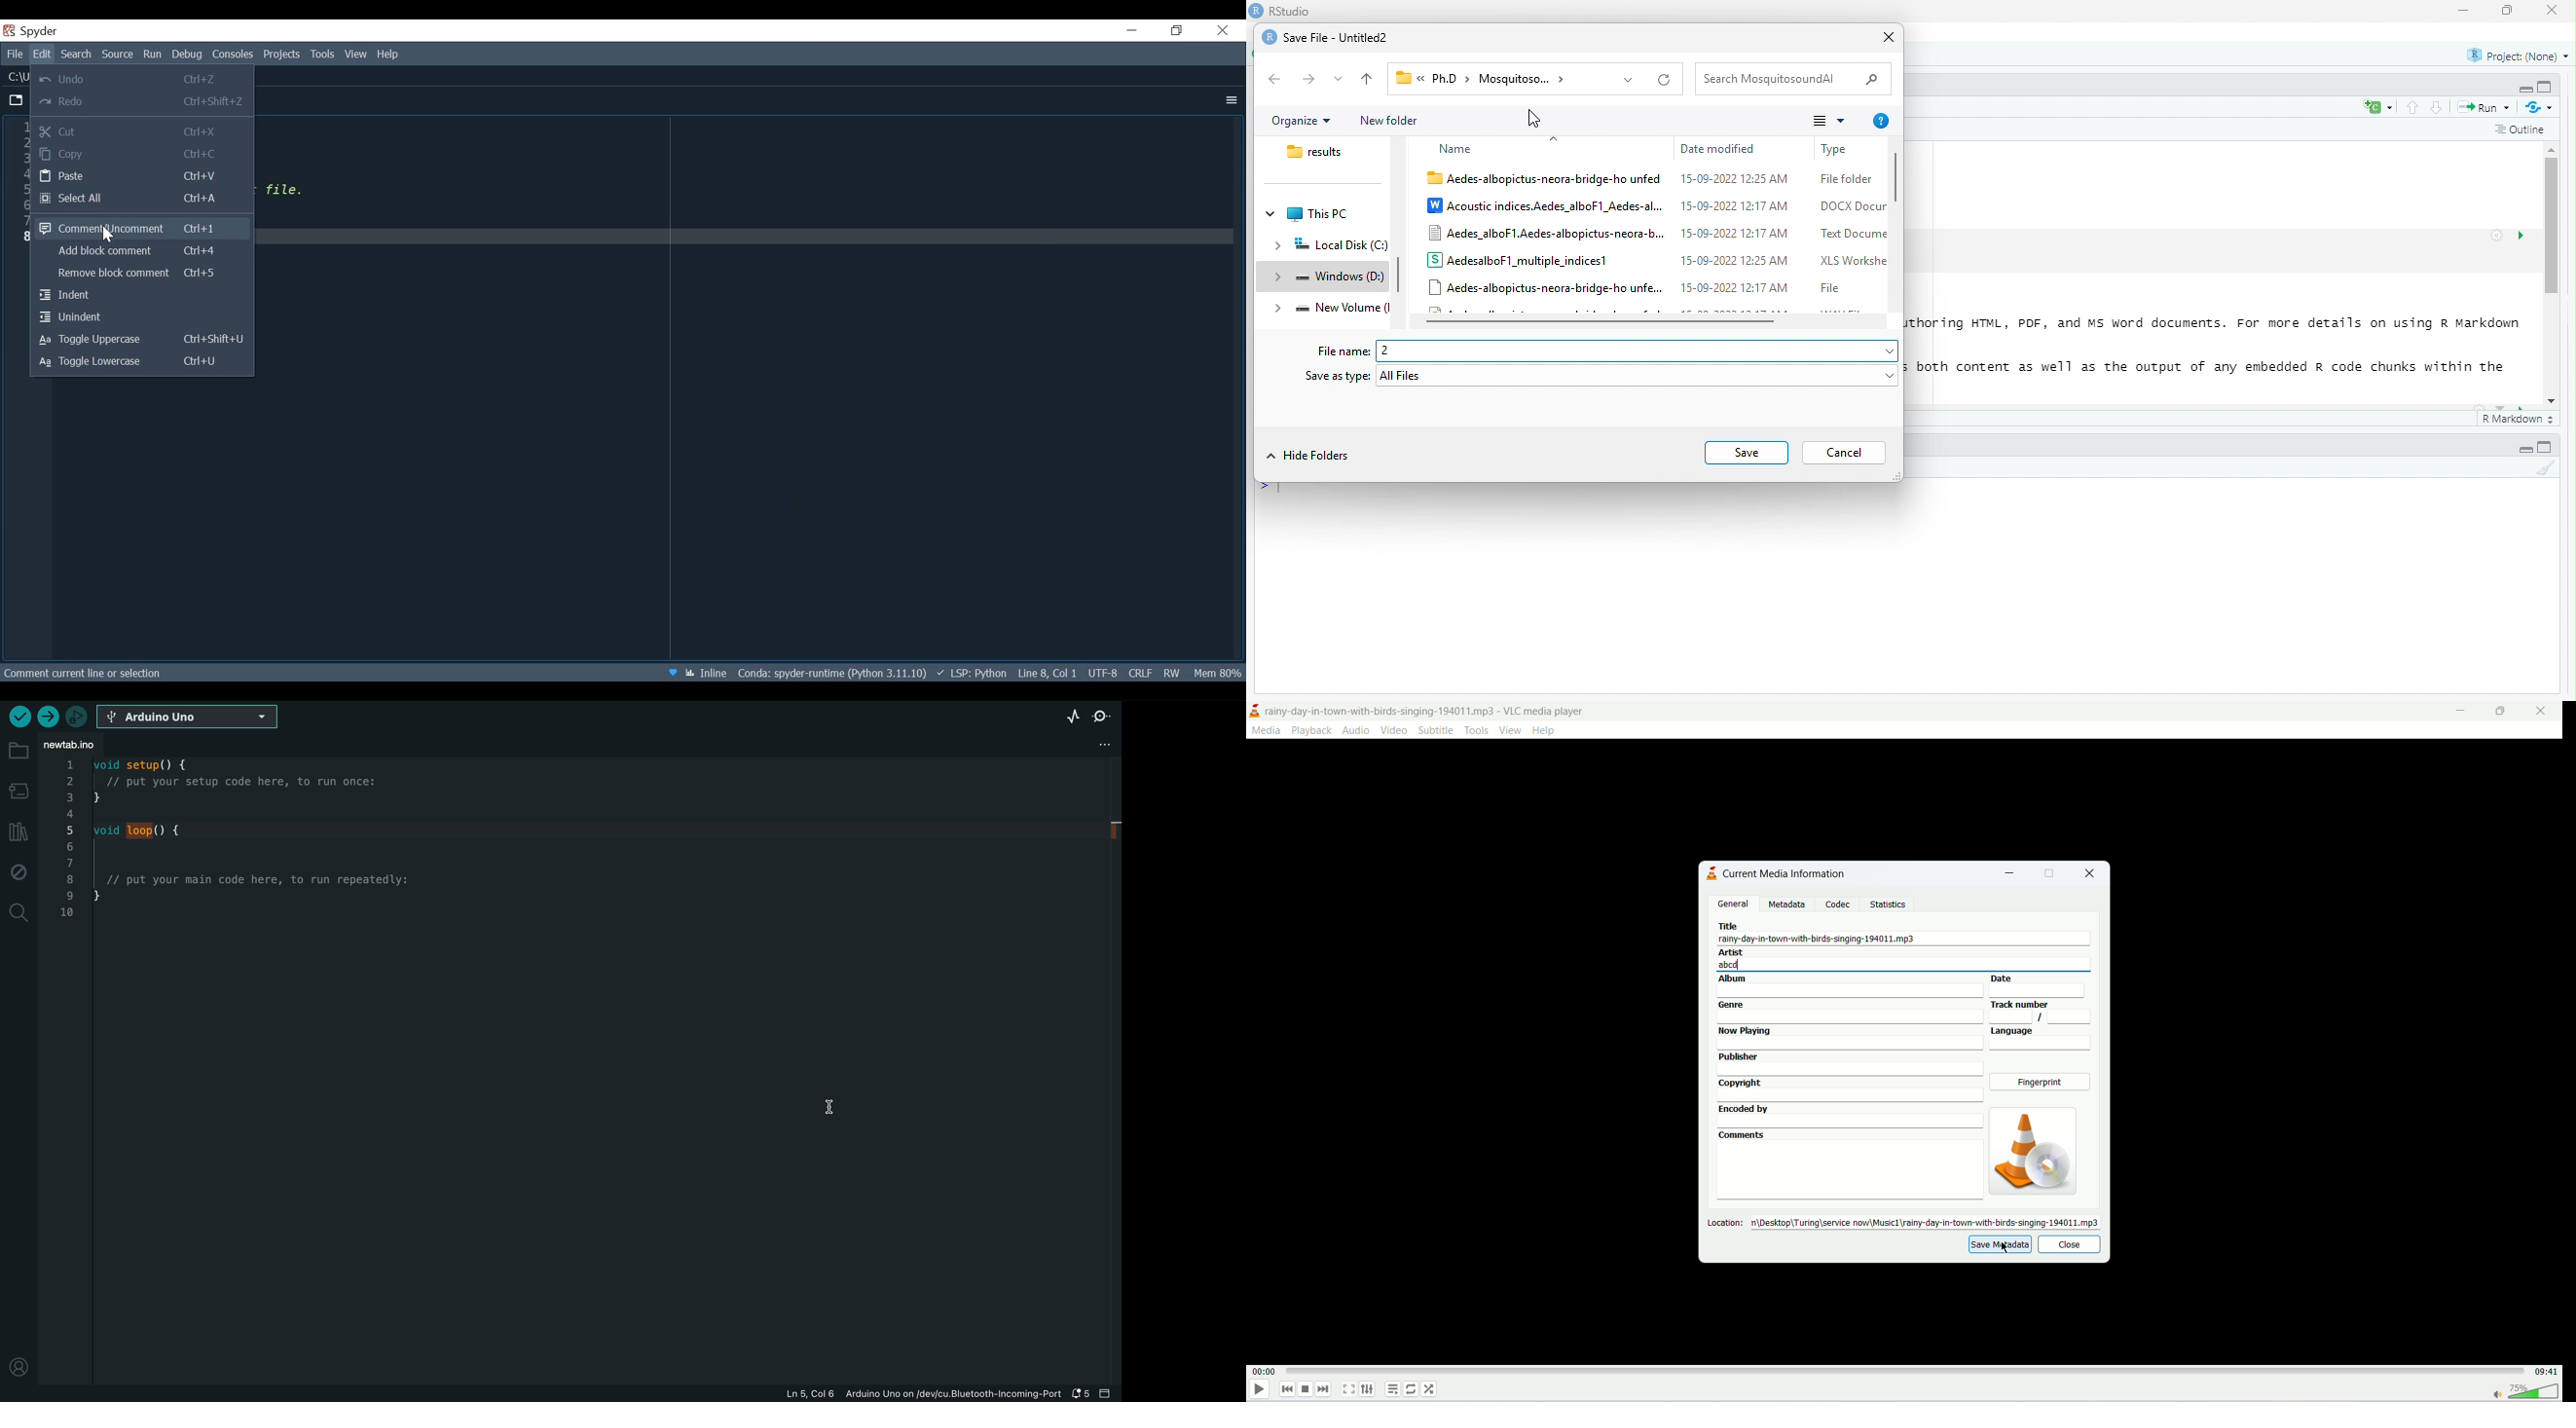 Image resolution: width=2576 pixels, height=1428 pixels. Describe the element at coordinates (1657, 260) in the screenshot. I see `AedesalboF1_multiple_indices1 15-09-2022 1225AM XLS Worksheet` at that location.